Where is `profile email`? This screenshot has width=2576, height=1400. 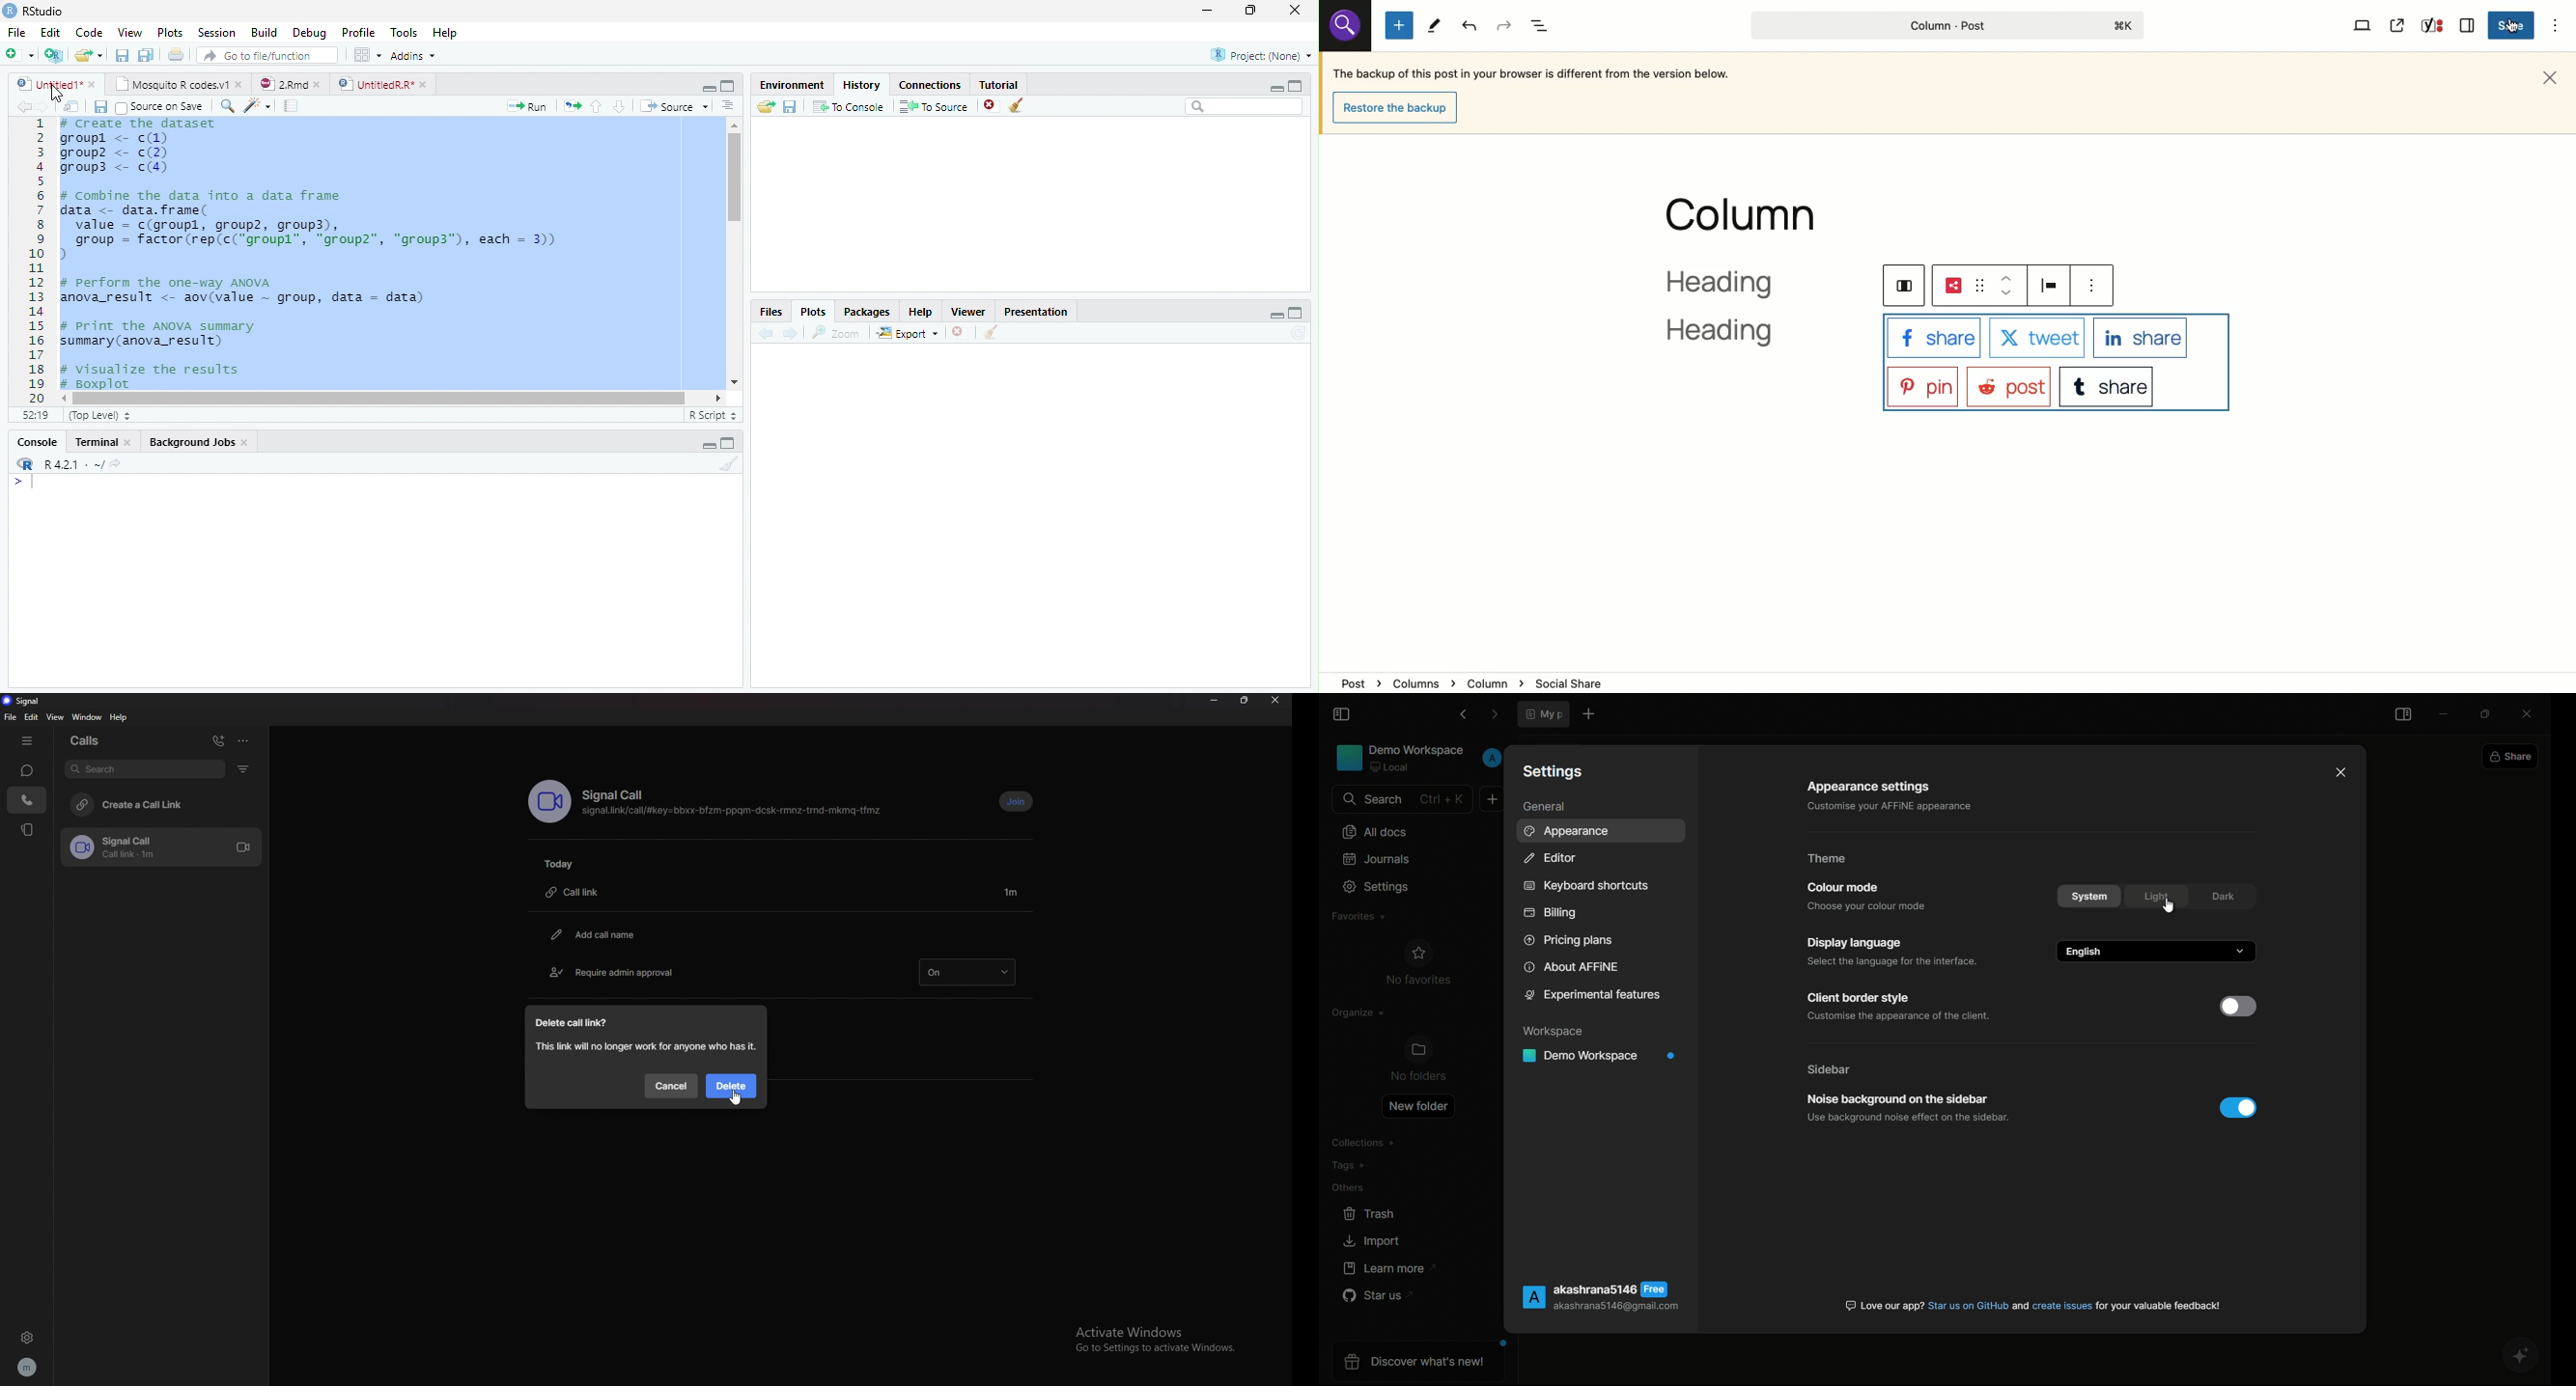
profile email is located at coordinates (1615, 1307).